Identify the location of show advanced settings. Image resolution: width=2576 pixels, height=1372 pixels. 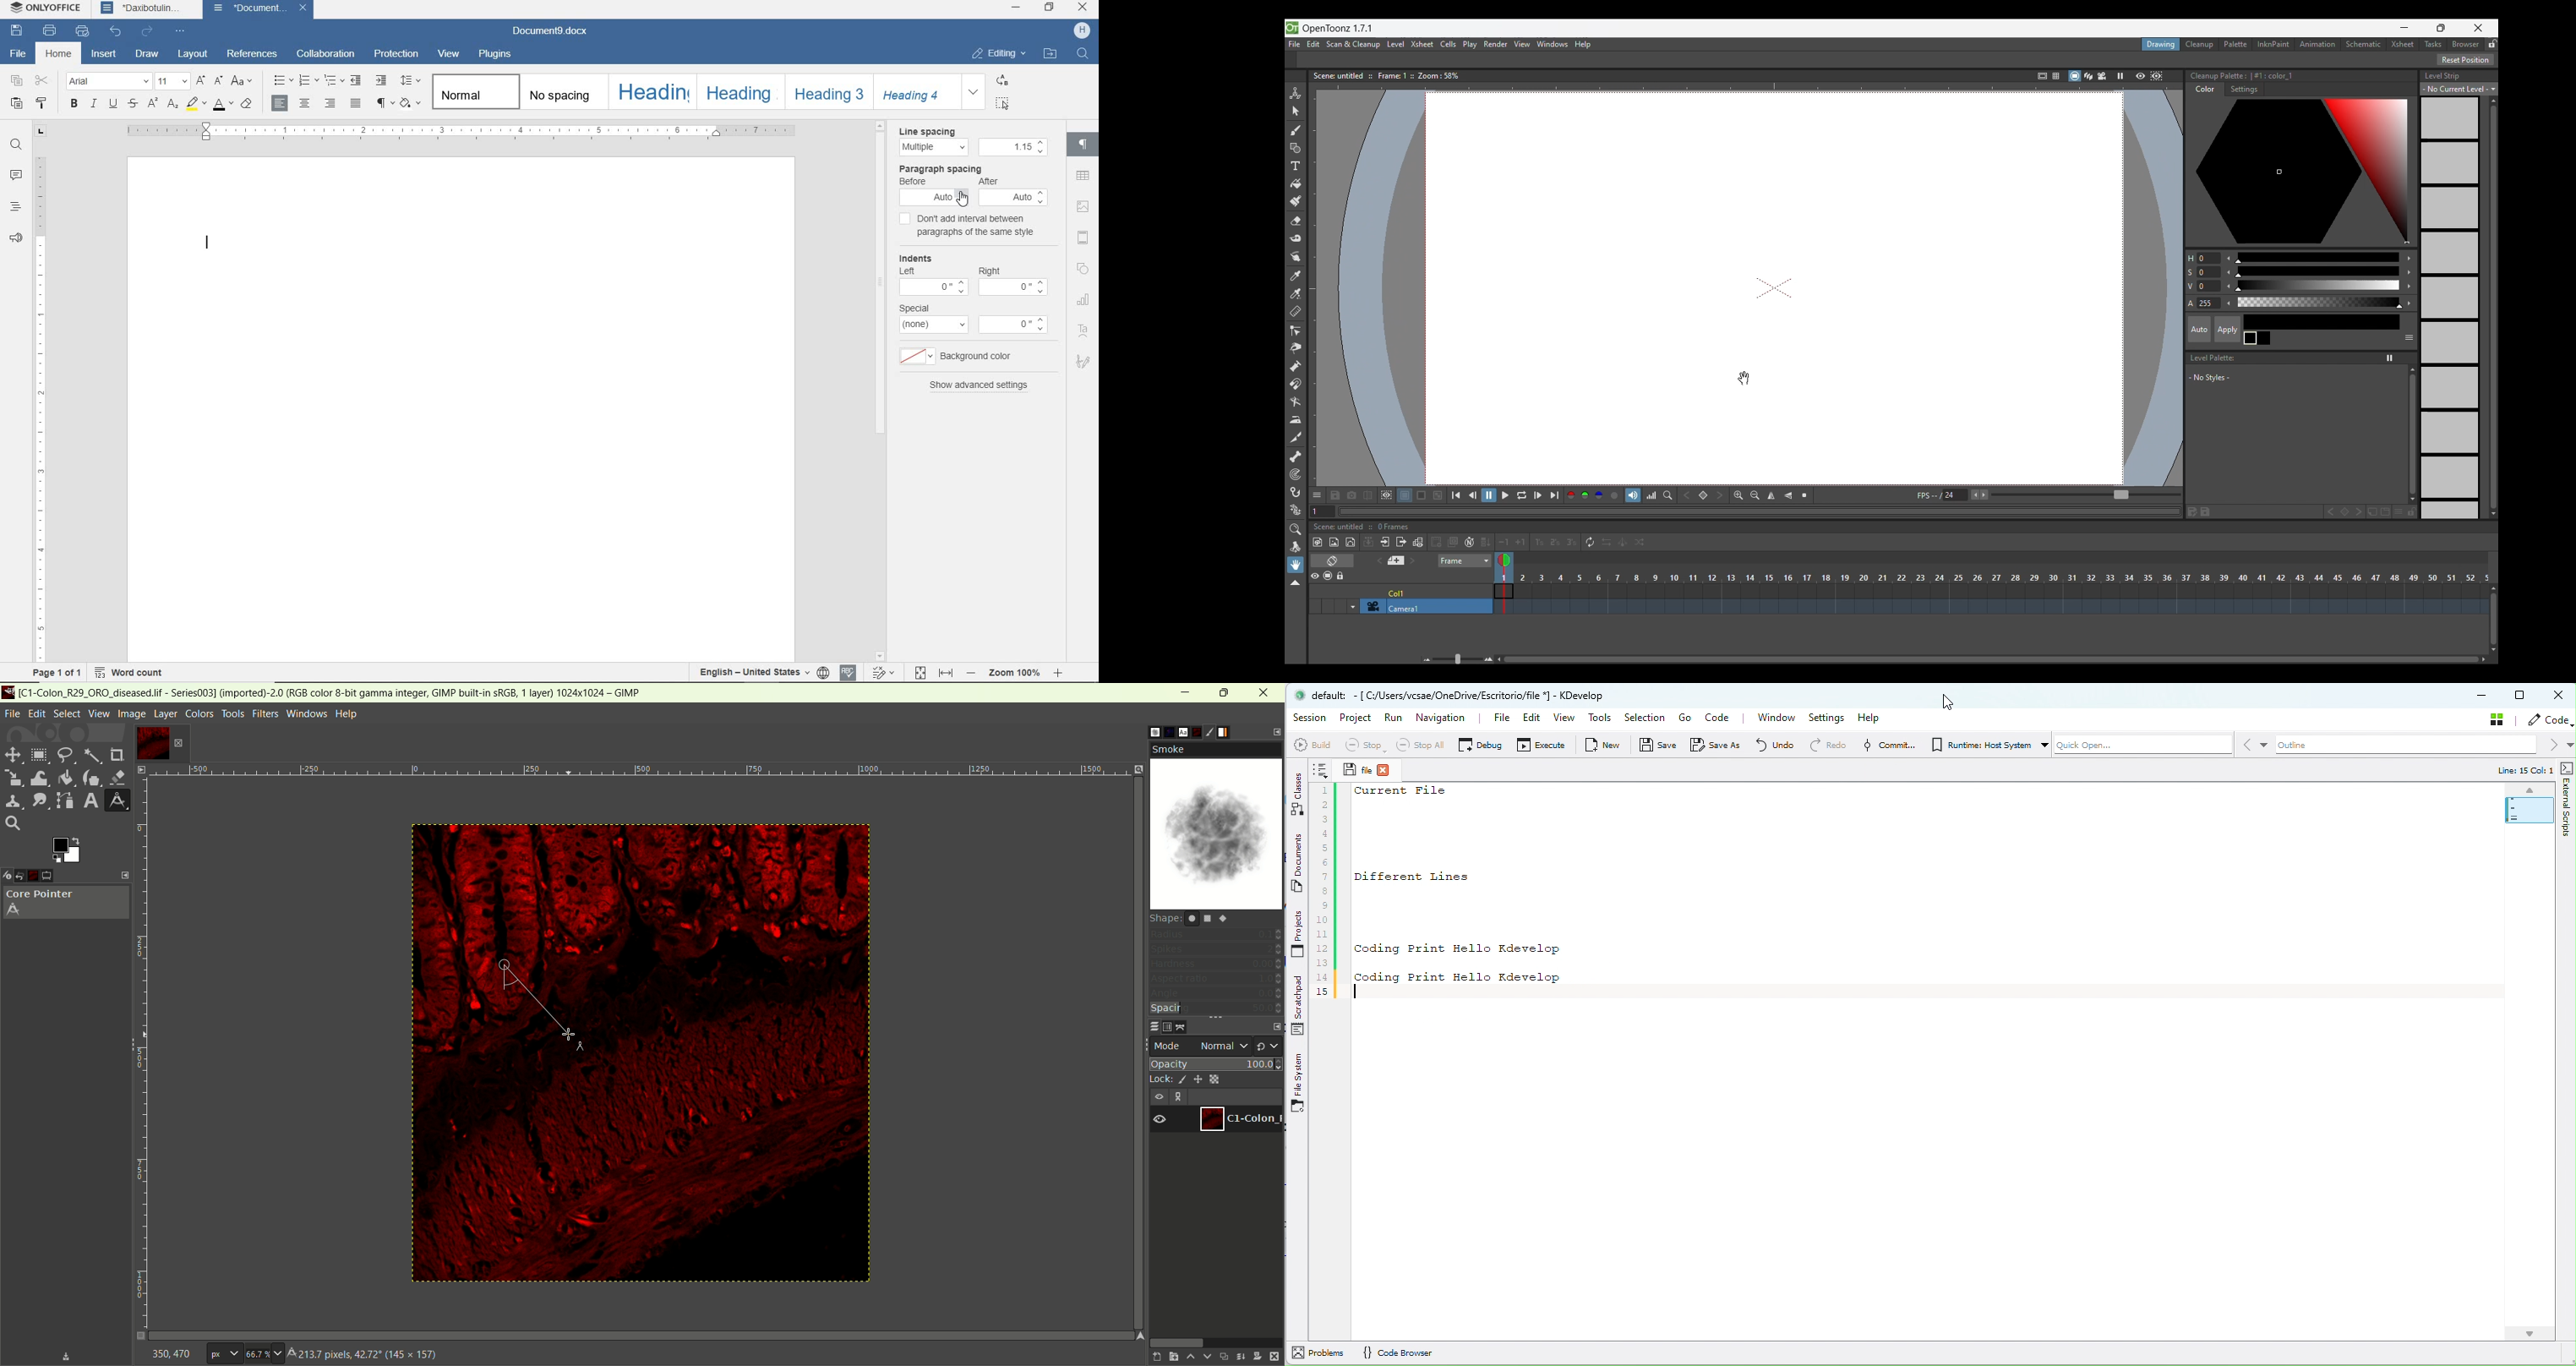
(980, 385).